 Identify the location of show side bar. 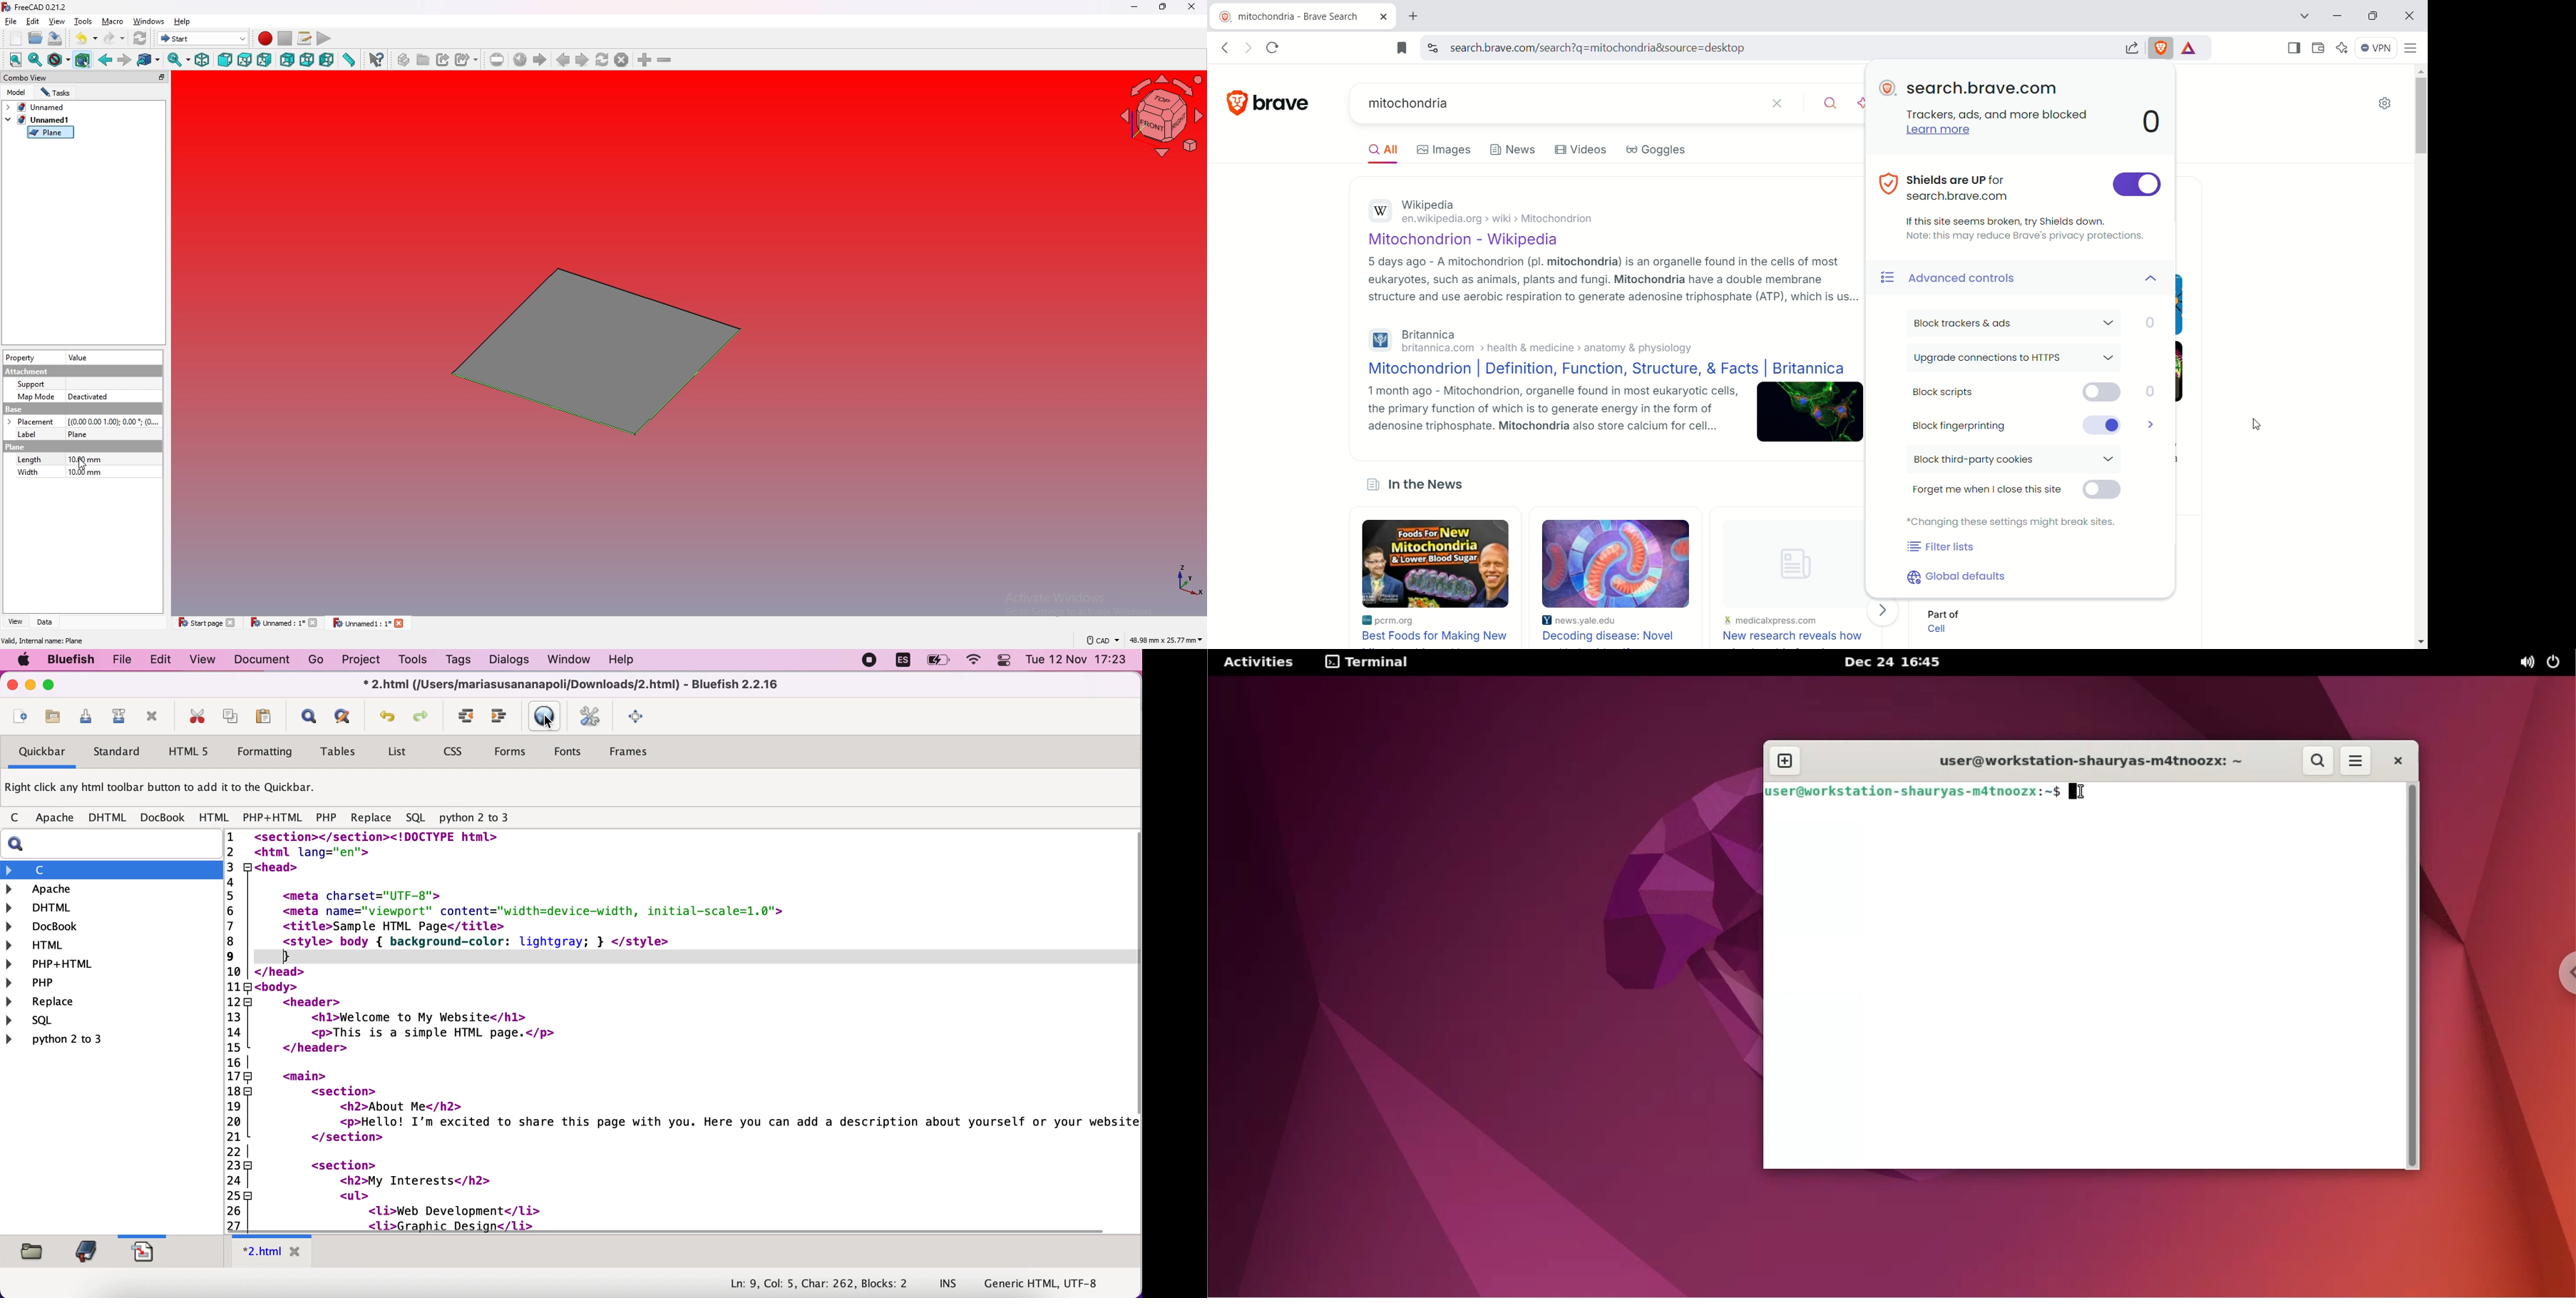
(308, 716).